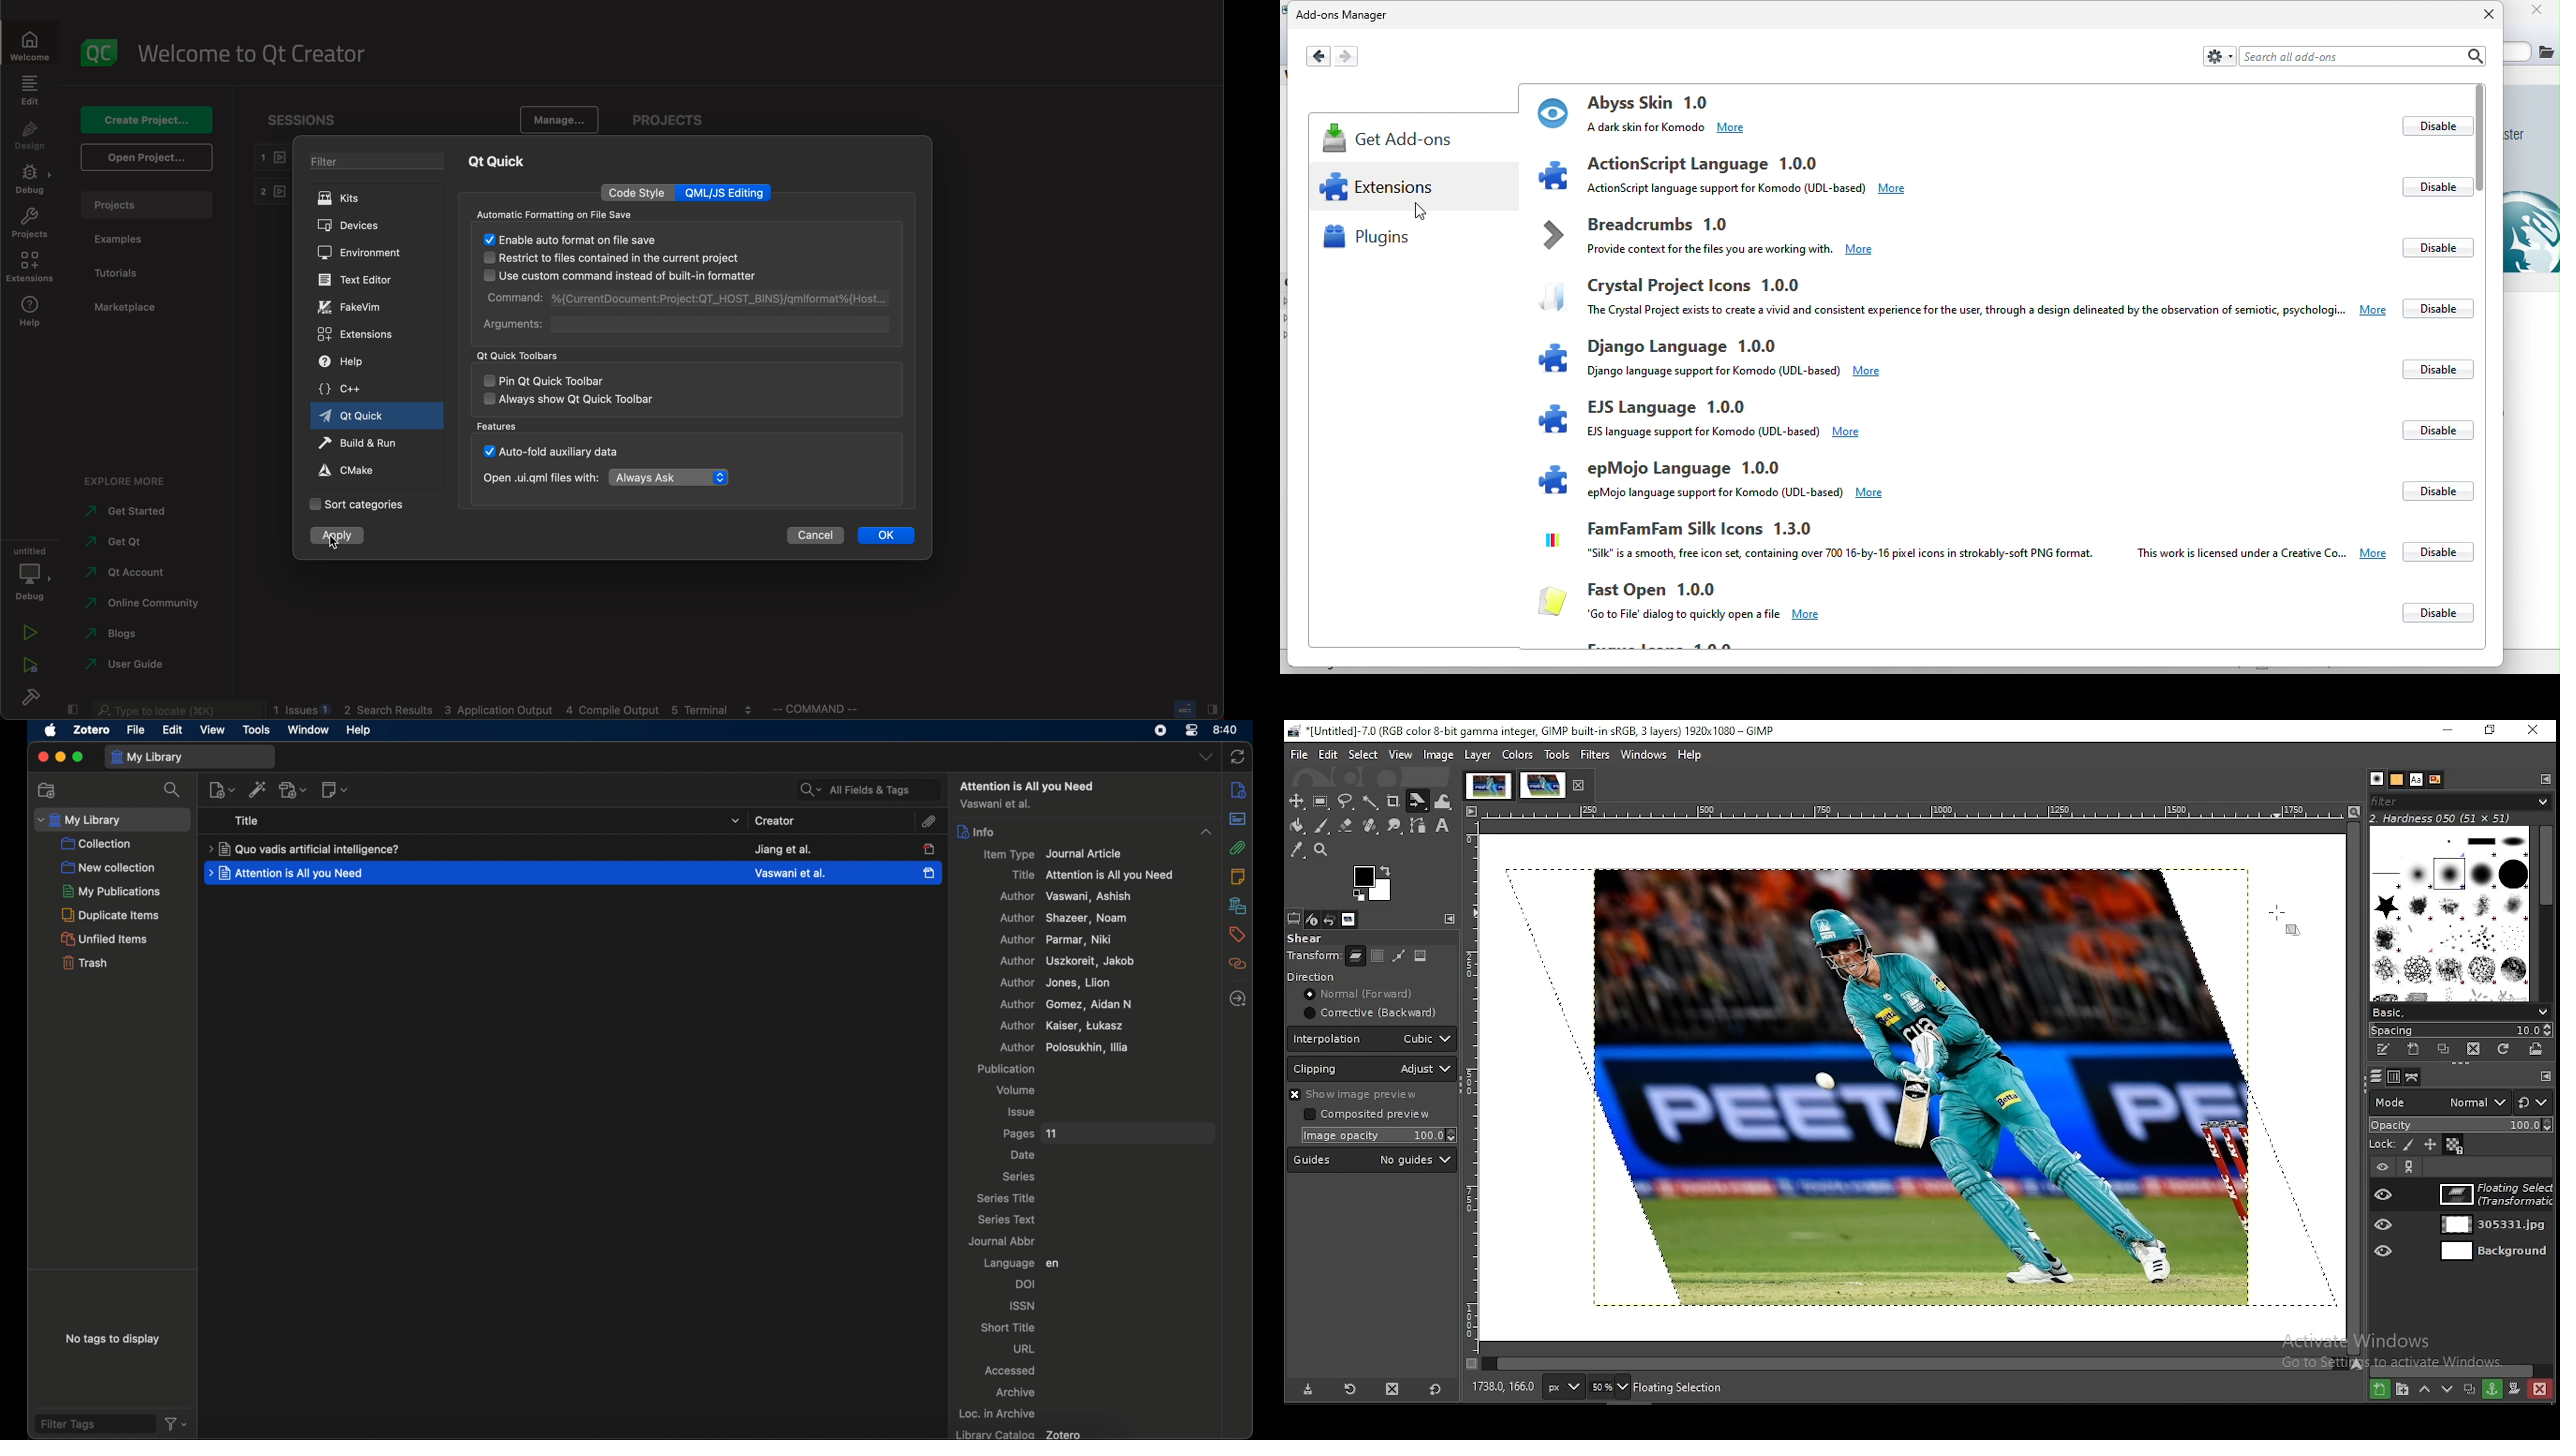 Image resolution: width=2576 pixels, height=1456 pixels. I want to click on title dropdown, so click(736, 821).